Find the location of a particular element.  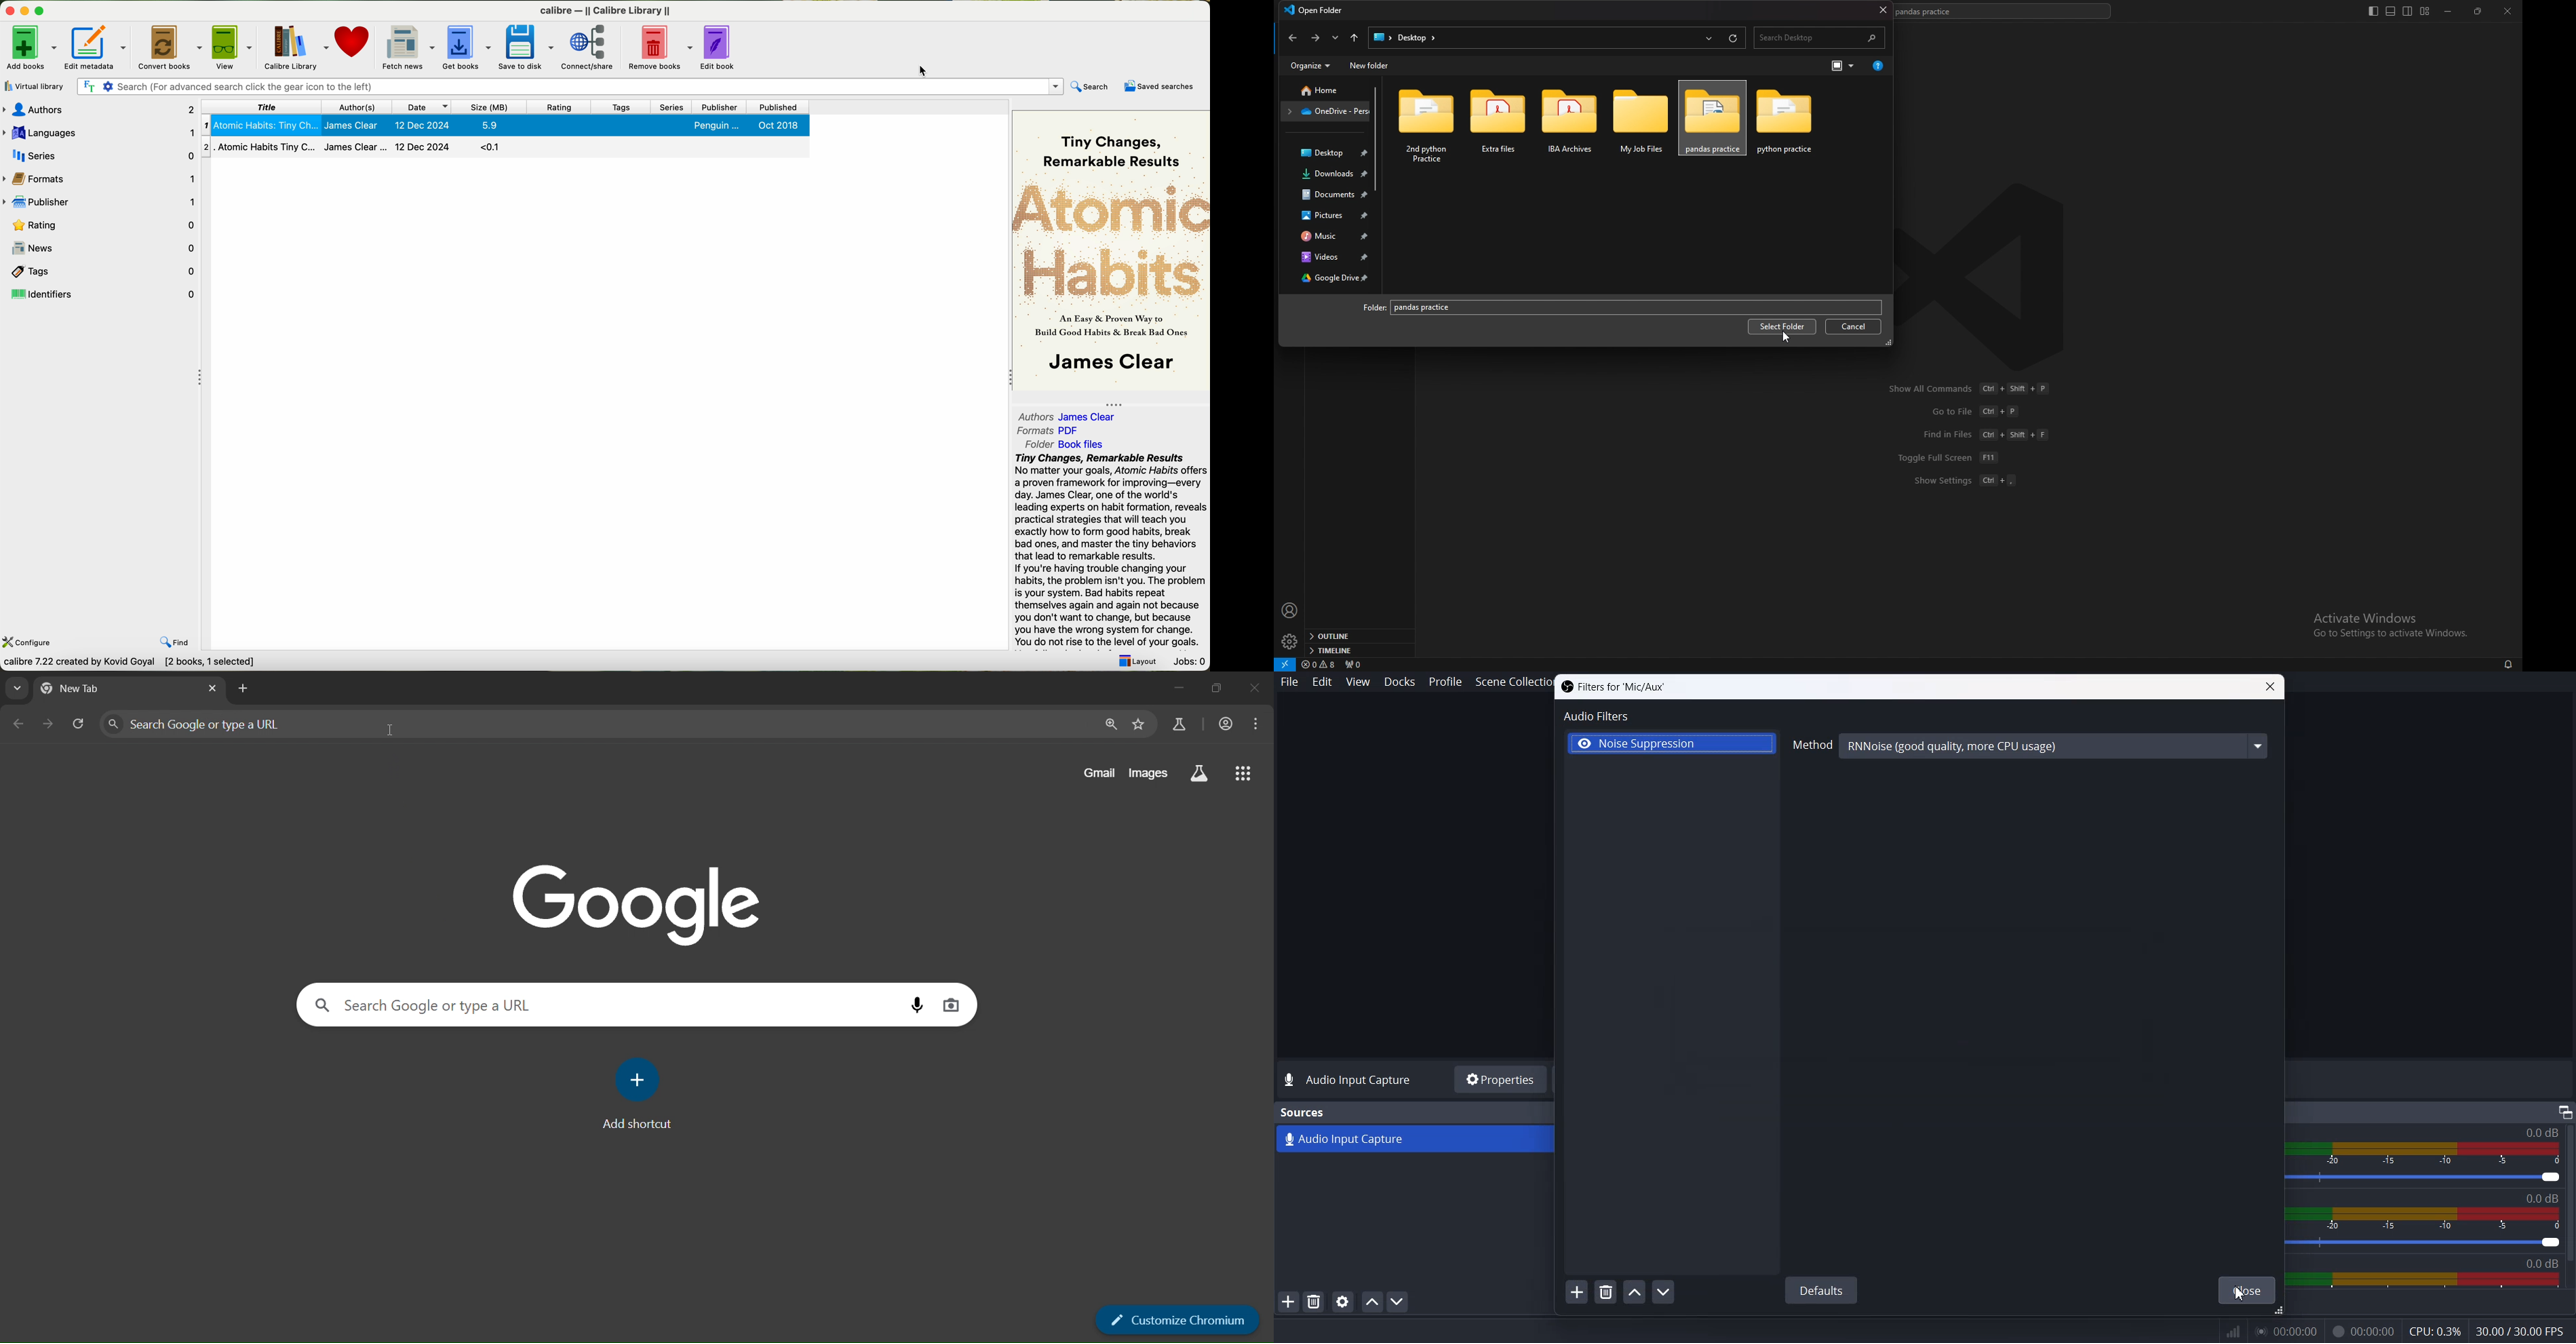

calibre library is located at coordinates (294, 48).